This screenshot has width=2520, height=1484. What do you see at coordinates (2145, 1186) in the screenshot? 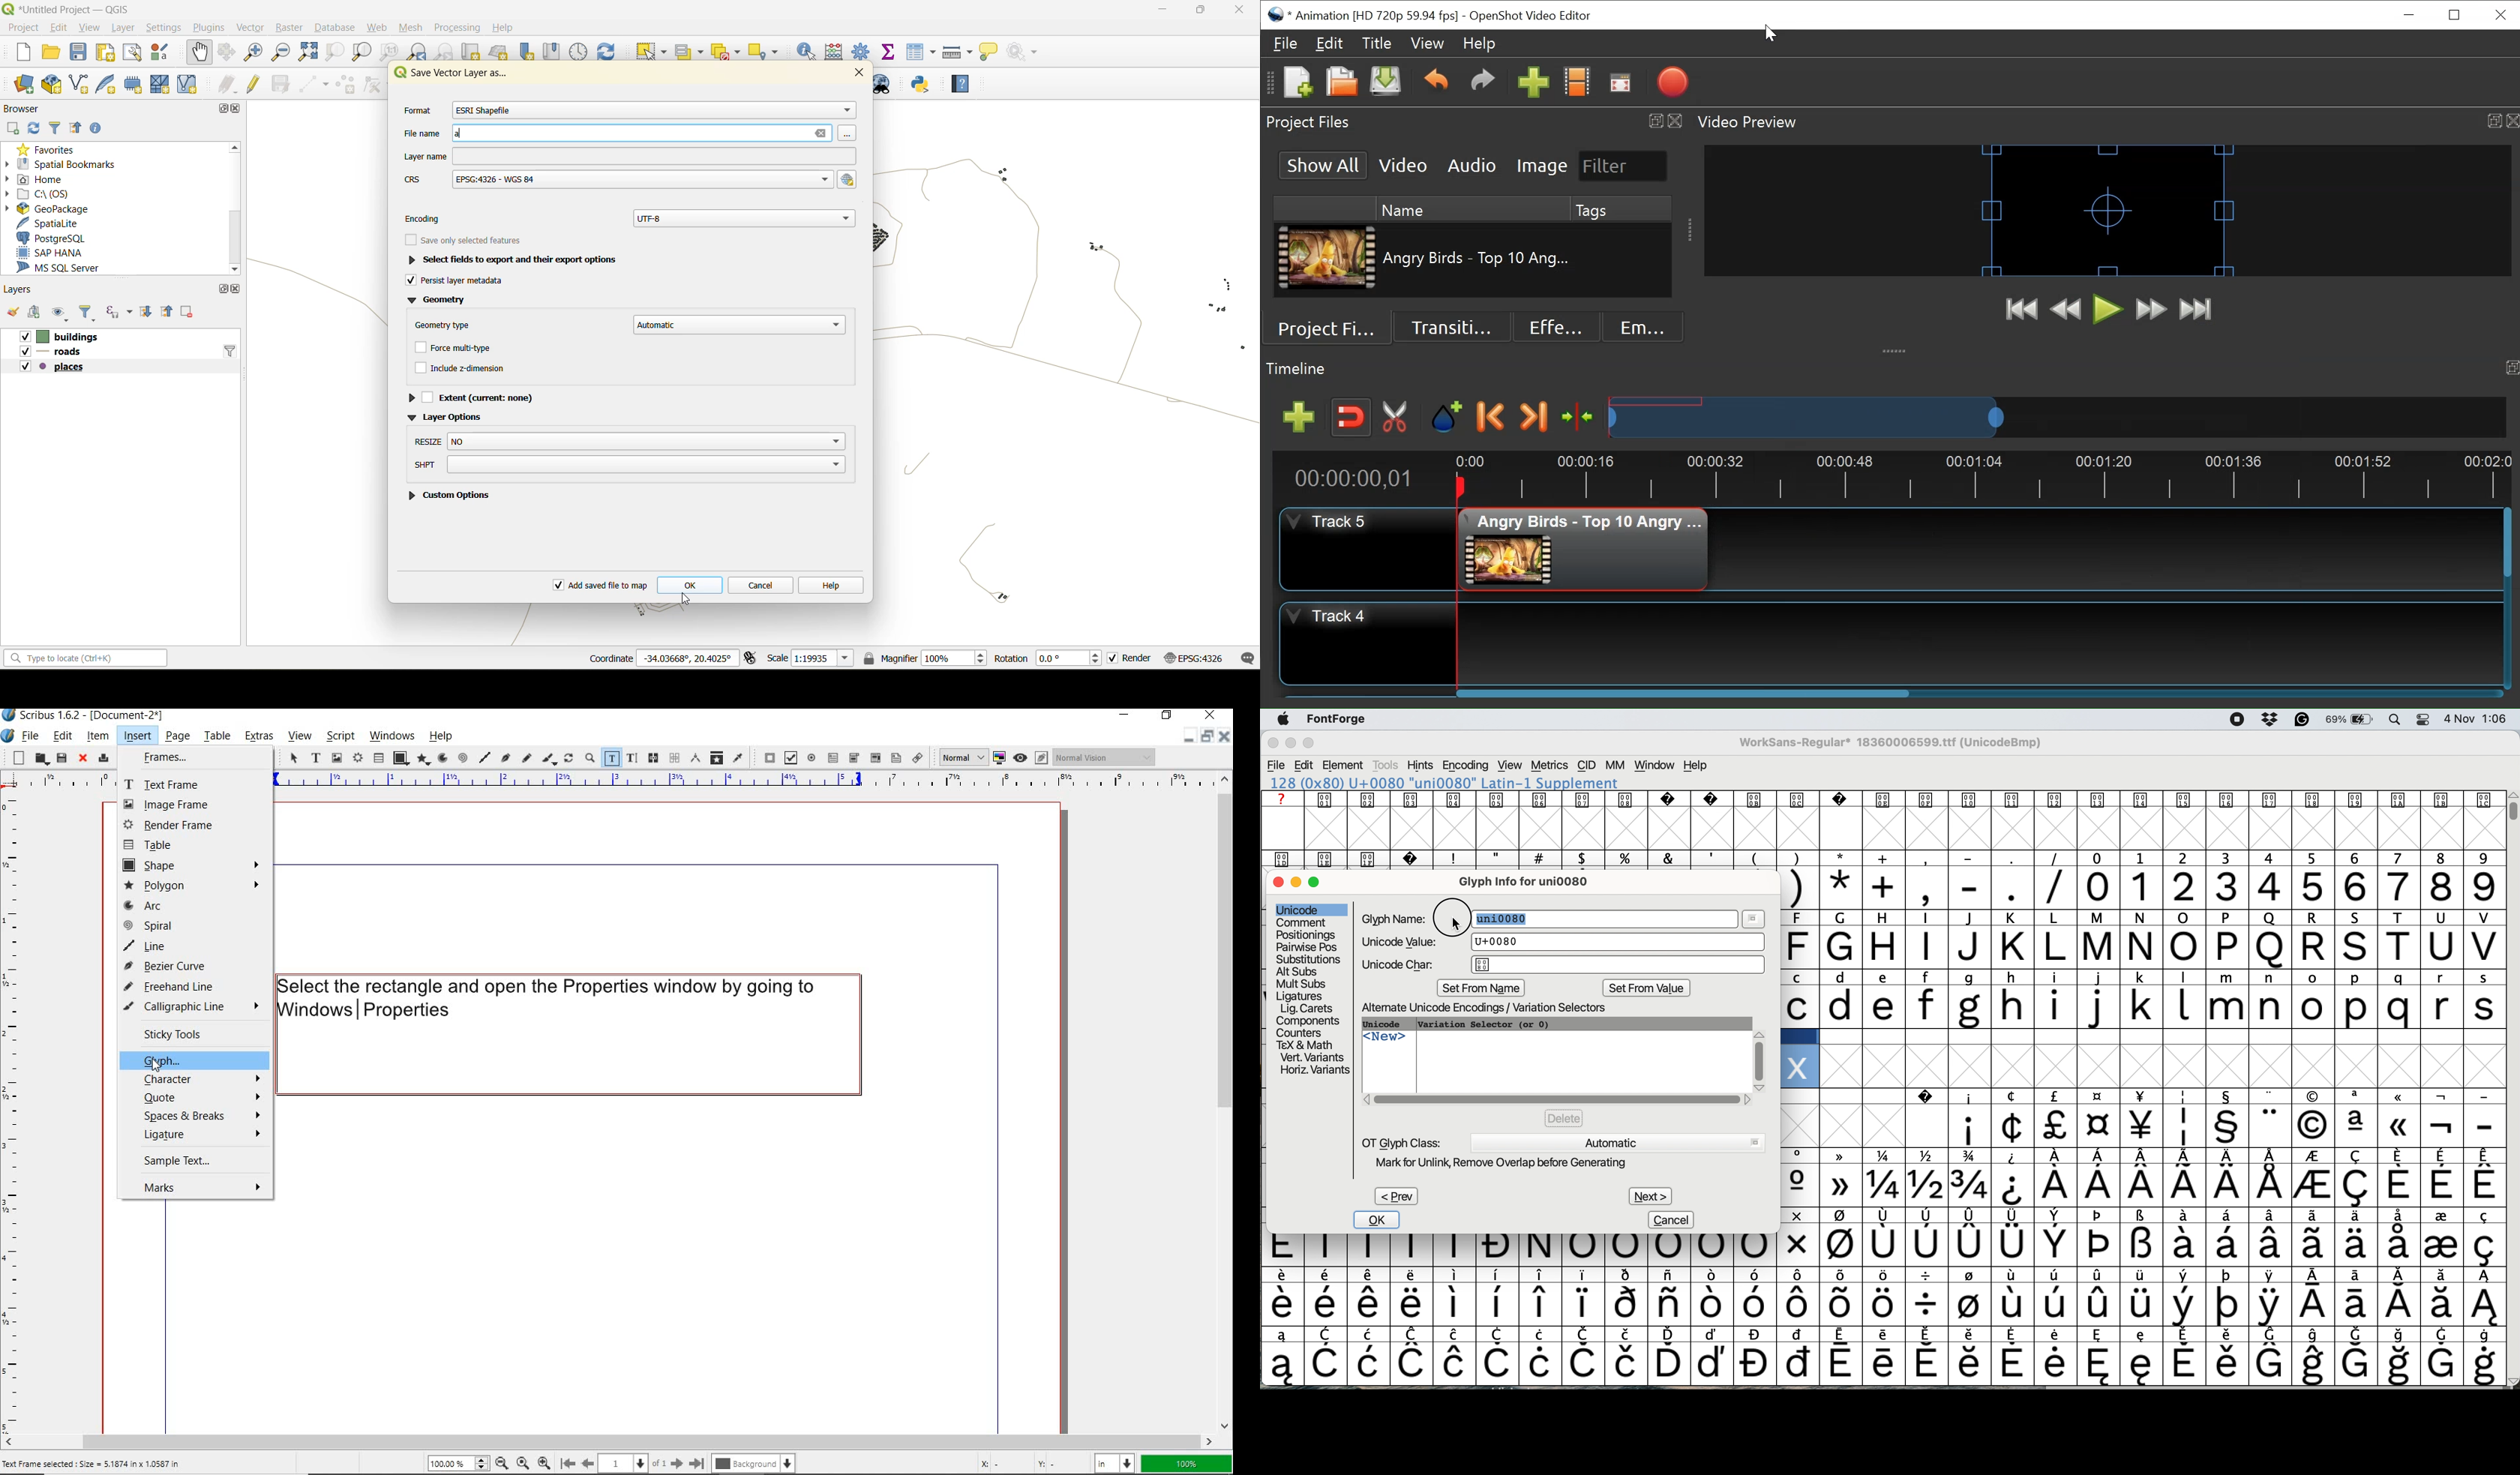
I see `special characters` at bounding box center [2145, 1186].